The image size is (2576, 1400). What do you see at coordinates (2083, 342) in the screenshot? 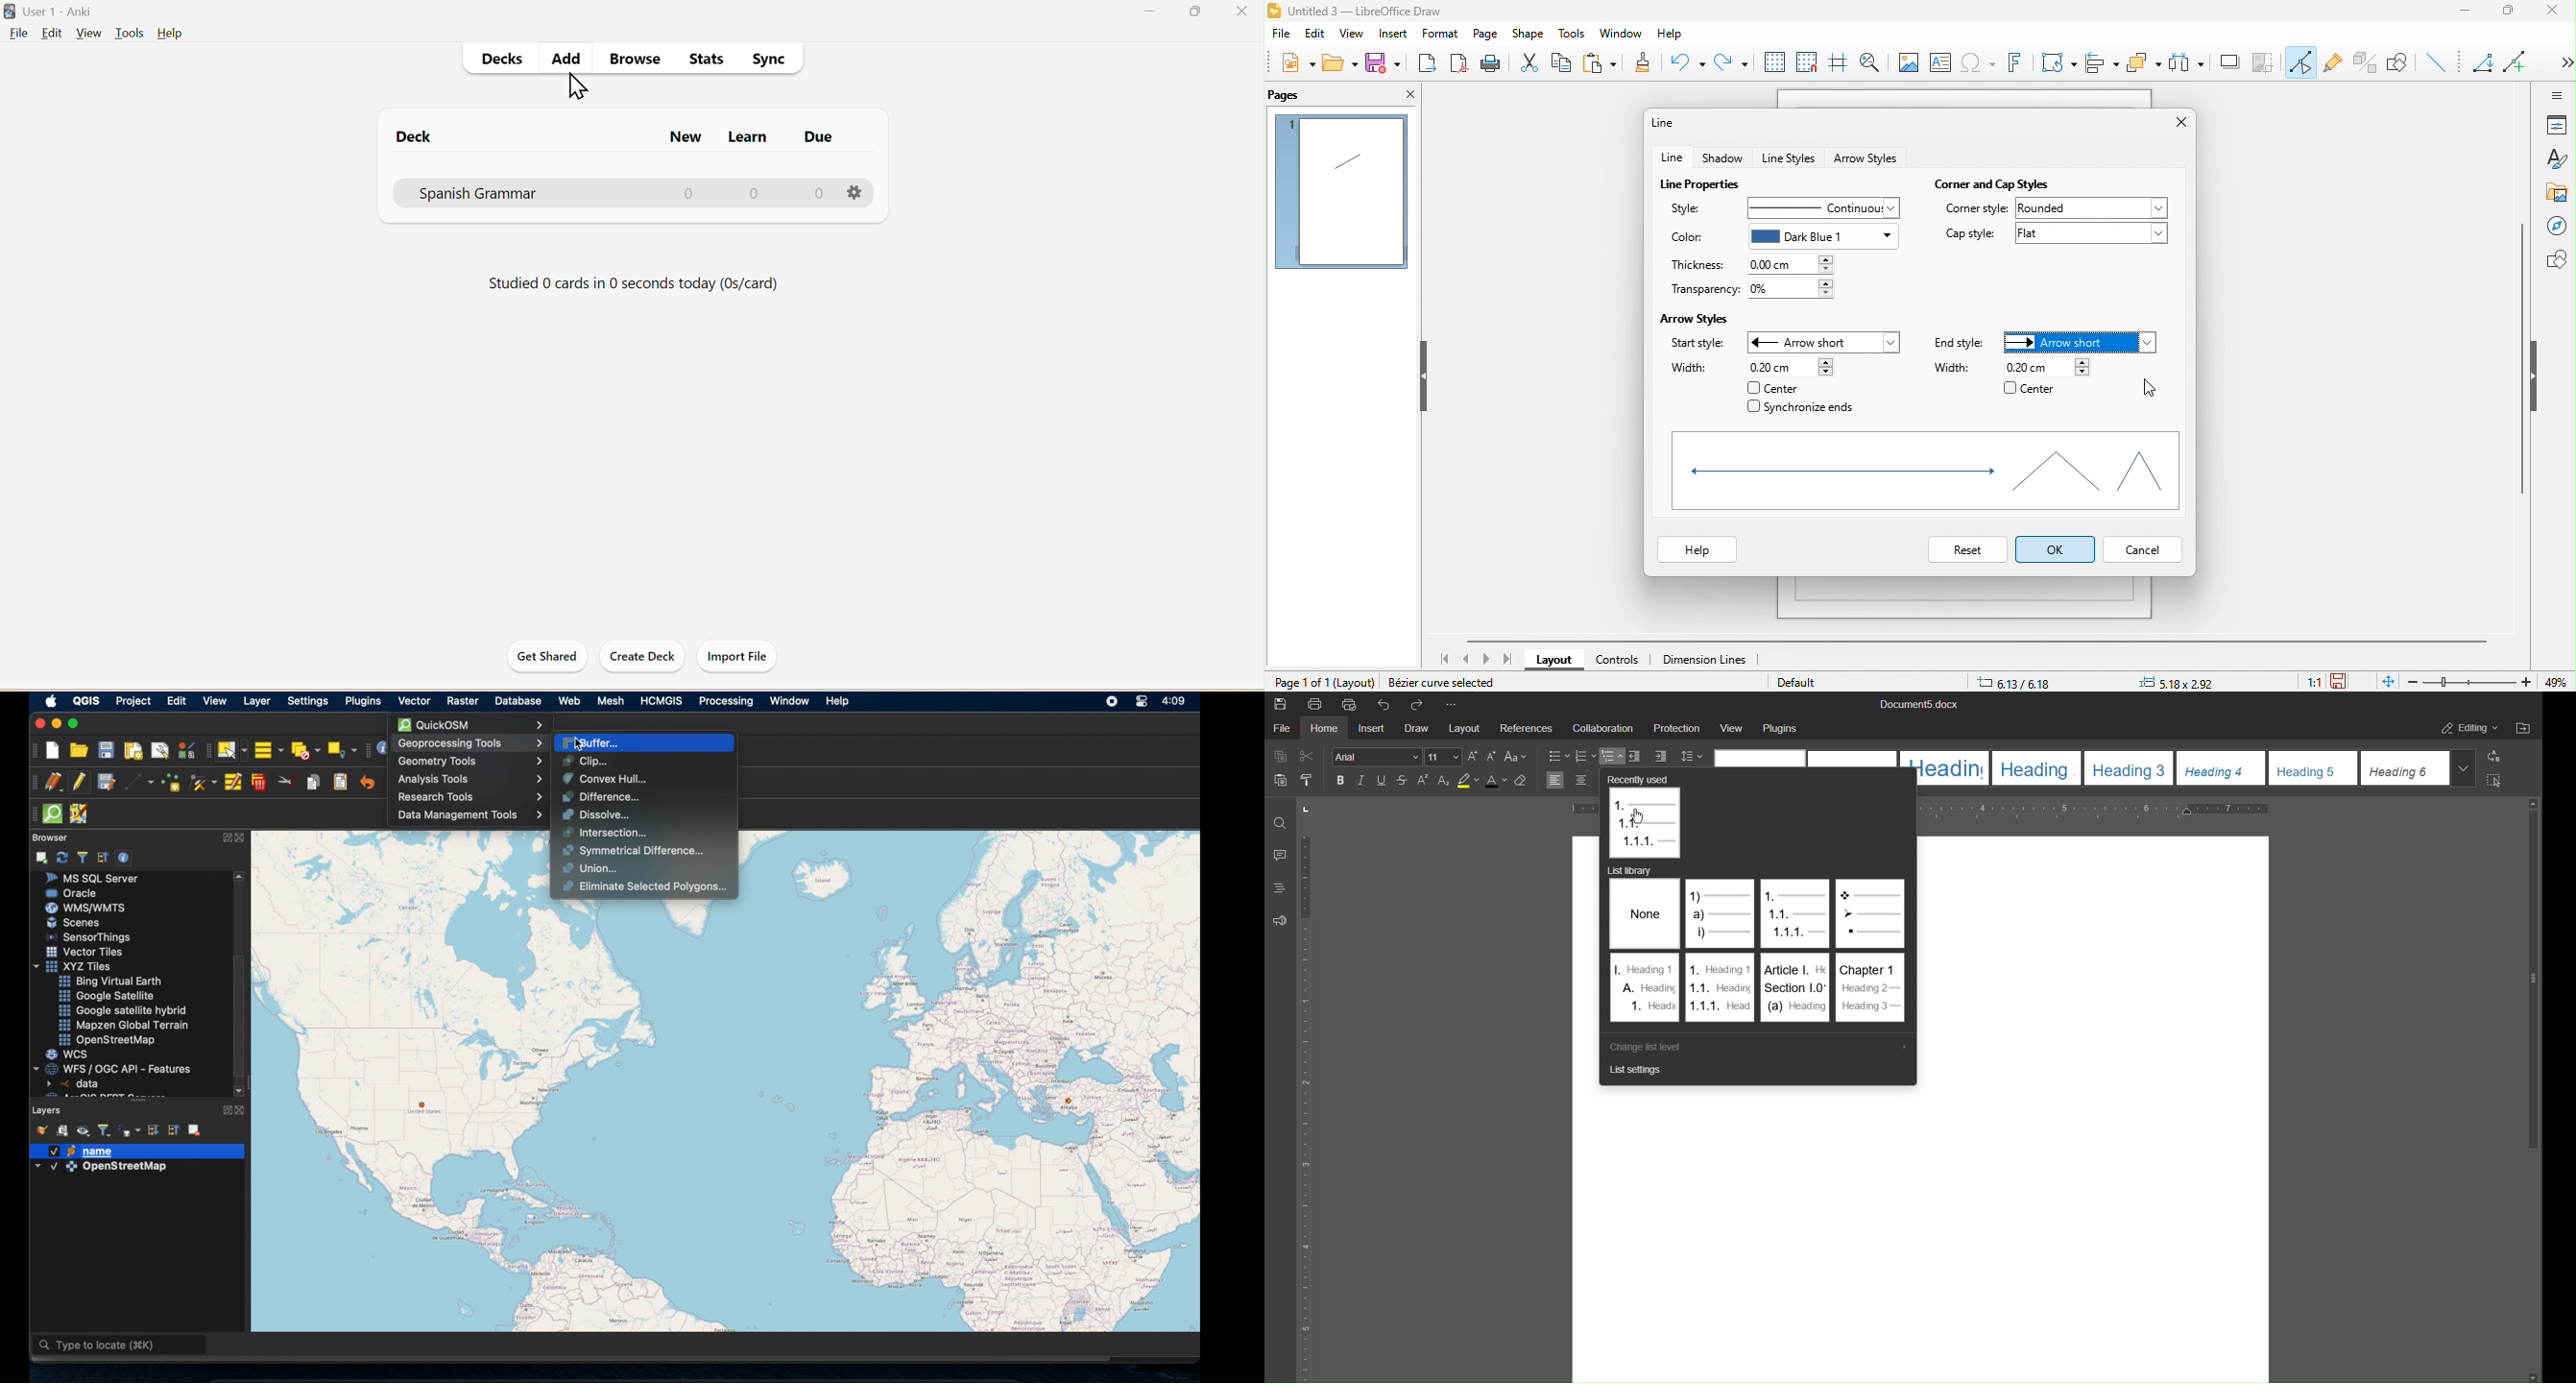
I see `arrow style` at bounding box center [2083, 342].